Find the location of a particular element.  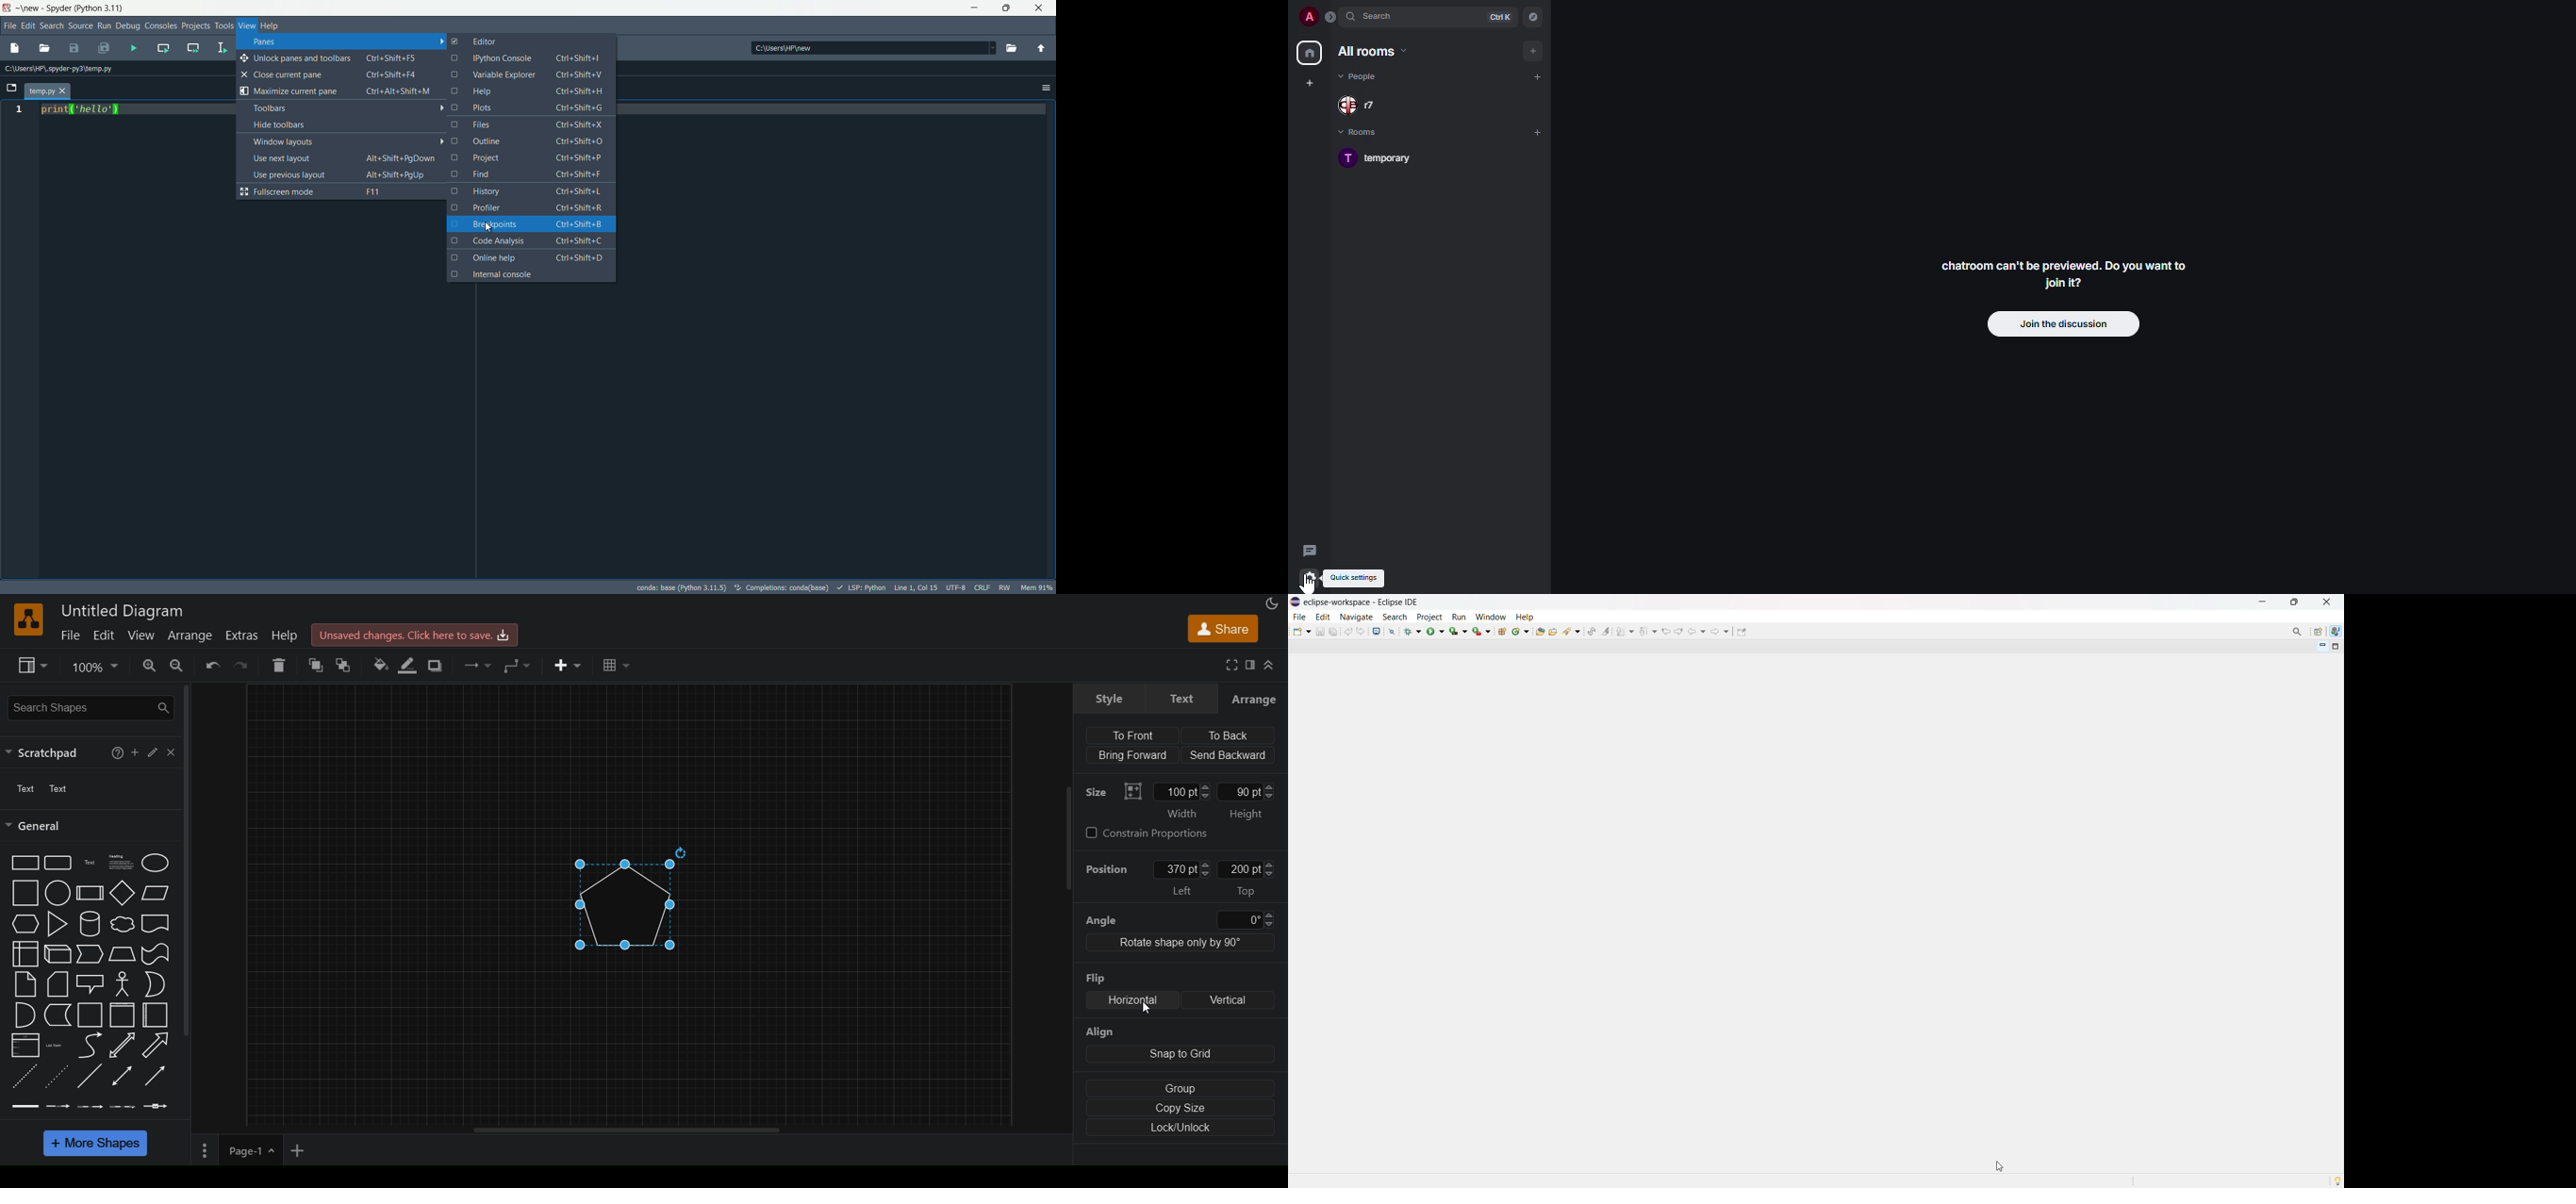

general is located at coordinates (36, 826).